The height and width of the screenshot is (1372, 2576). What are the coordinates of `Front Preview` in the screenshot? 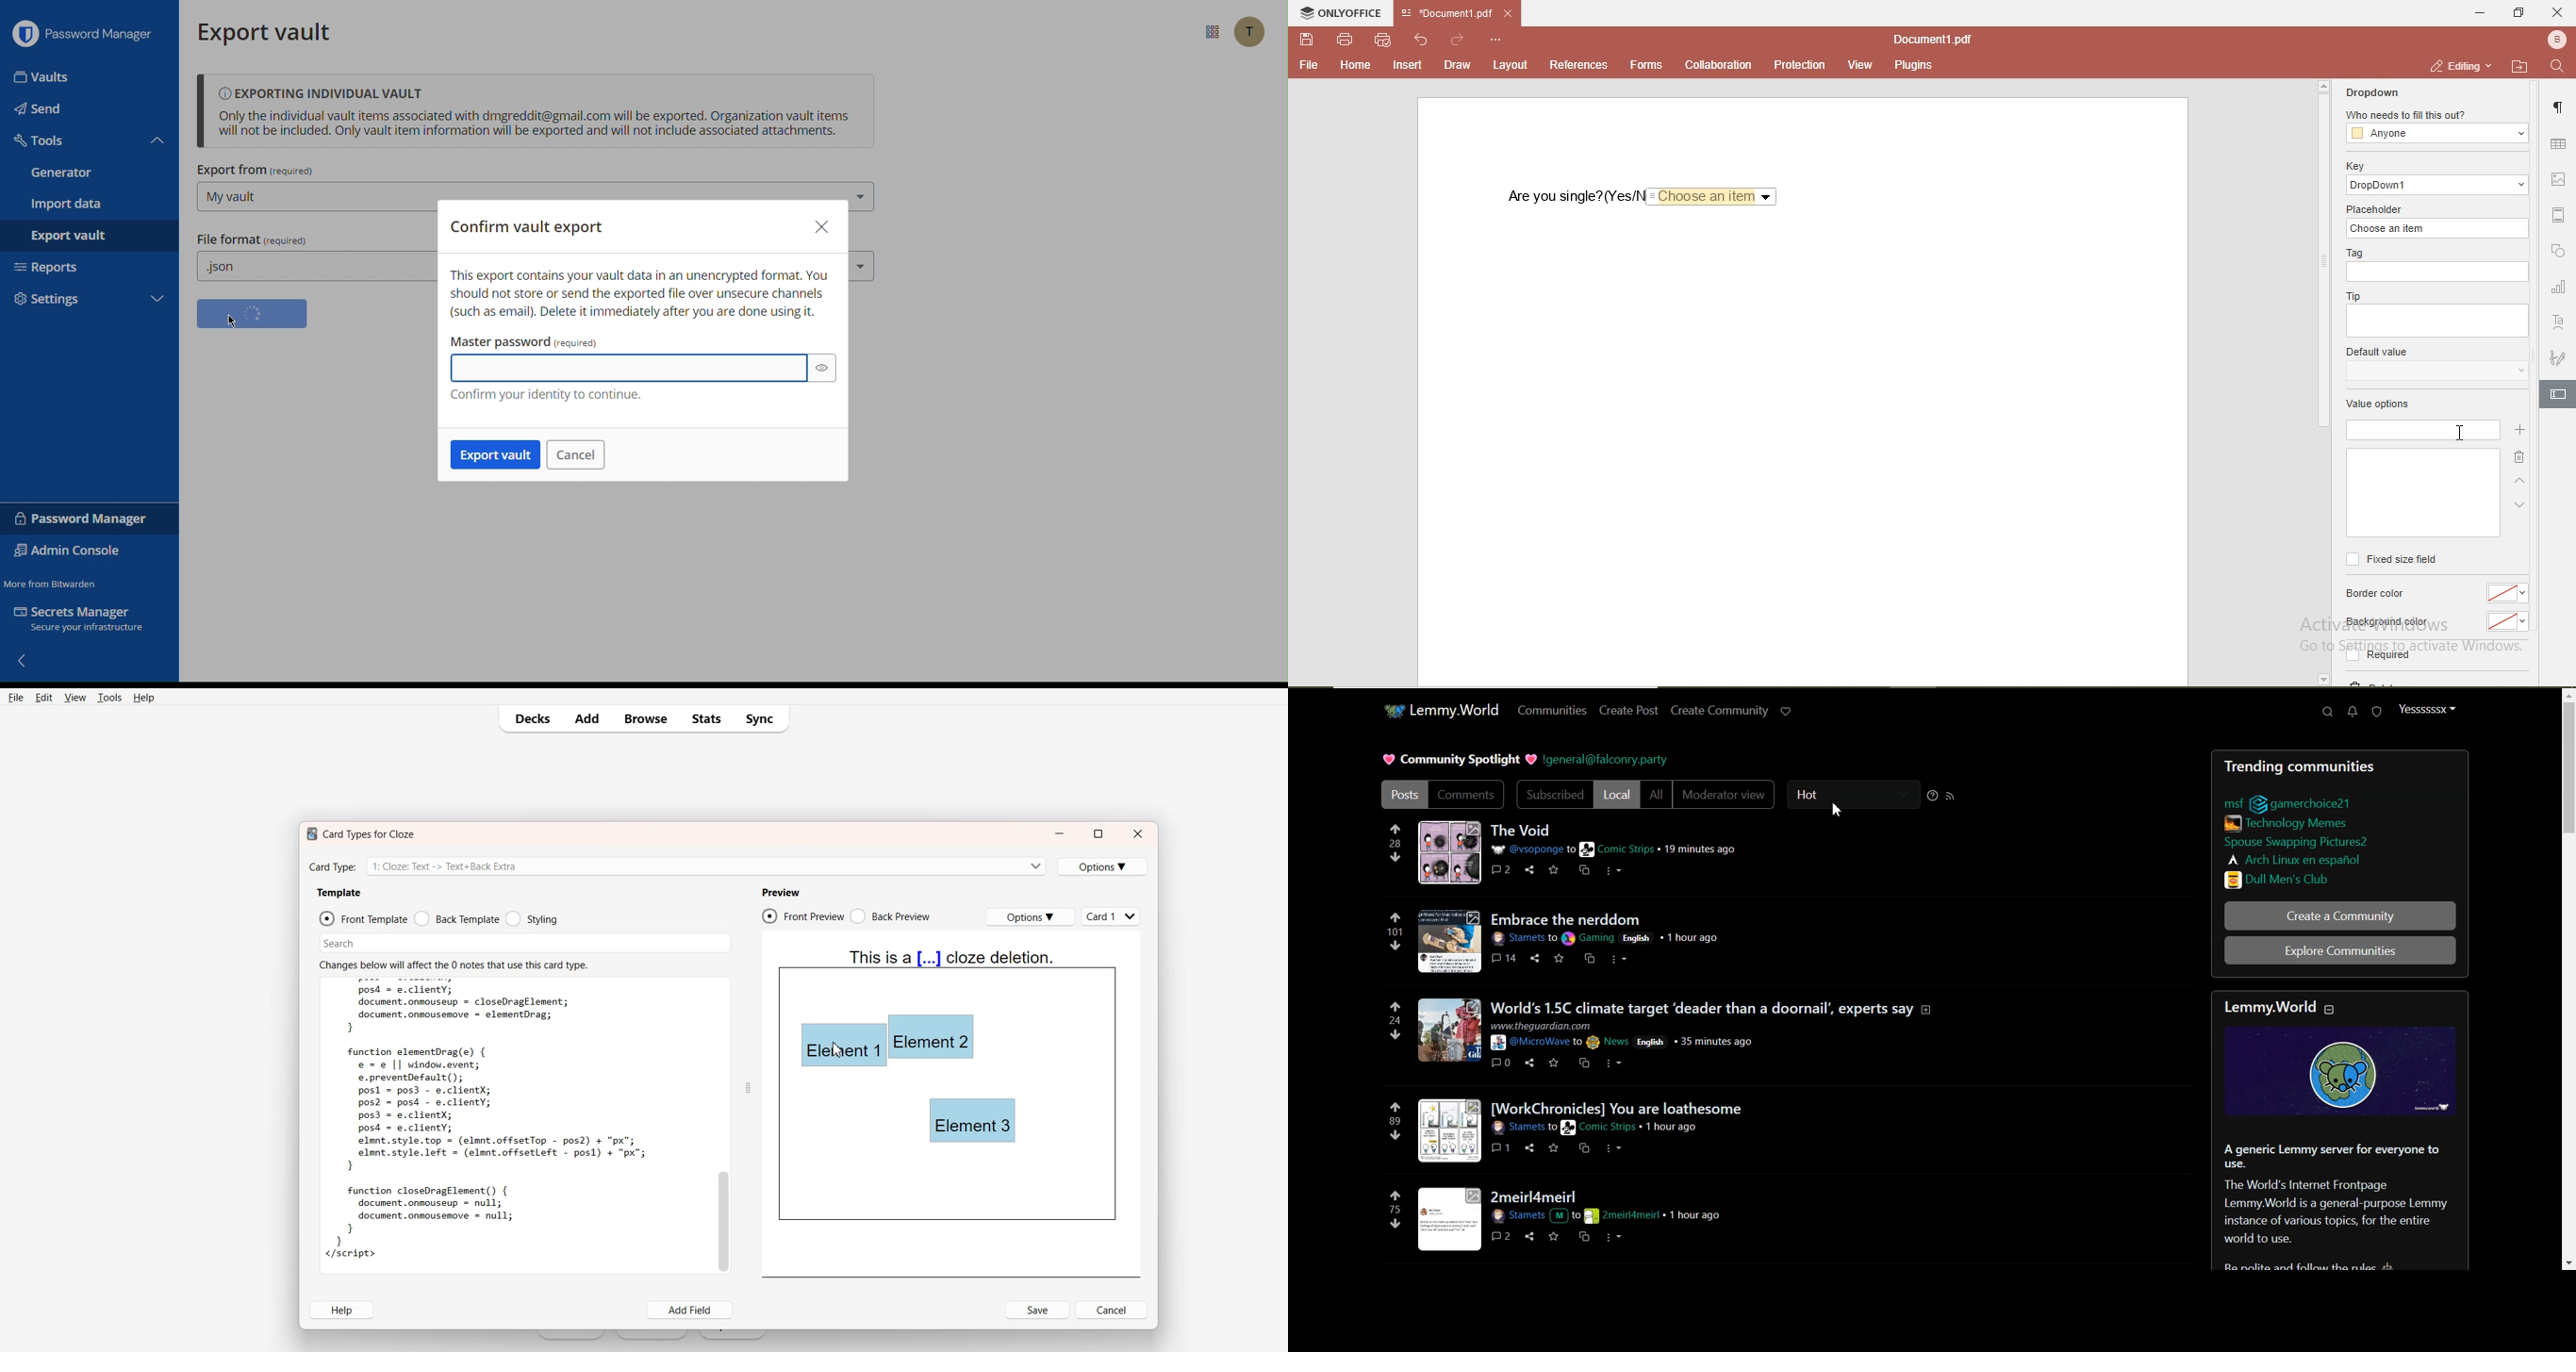 It's located at (803, 916).